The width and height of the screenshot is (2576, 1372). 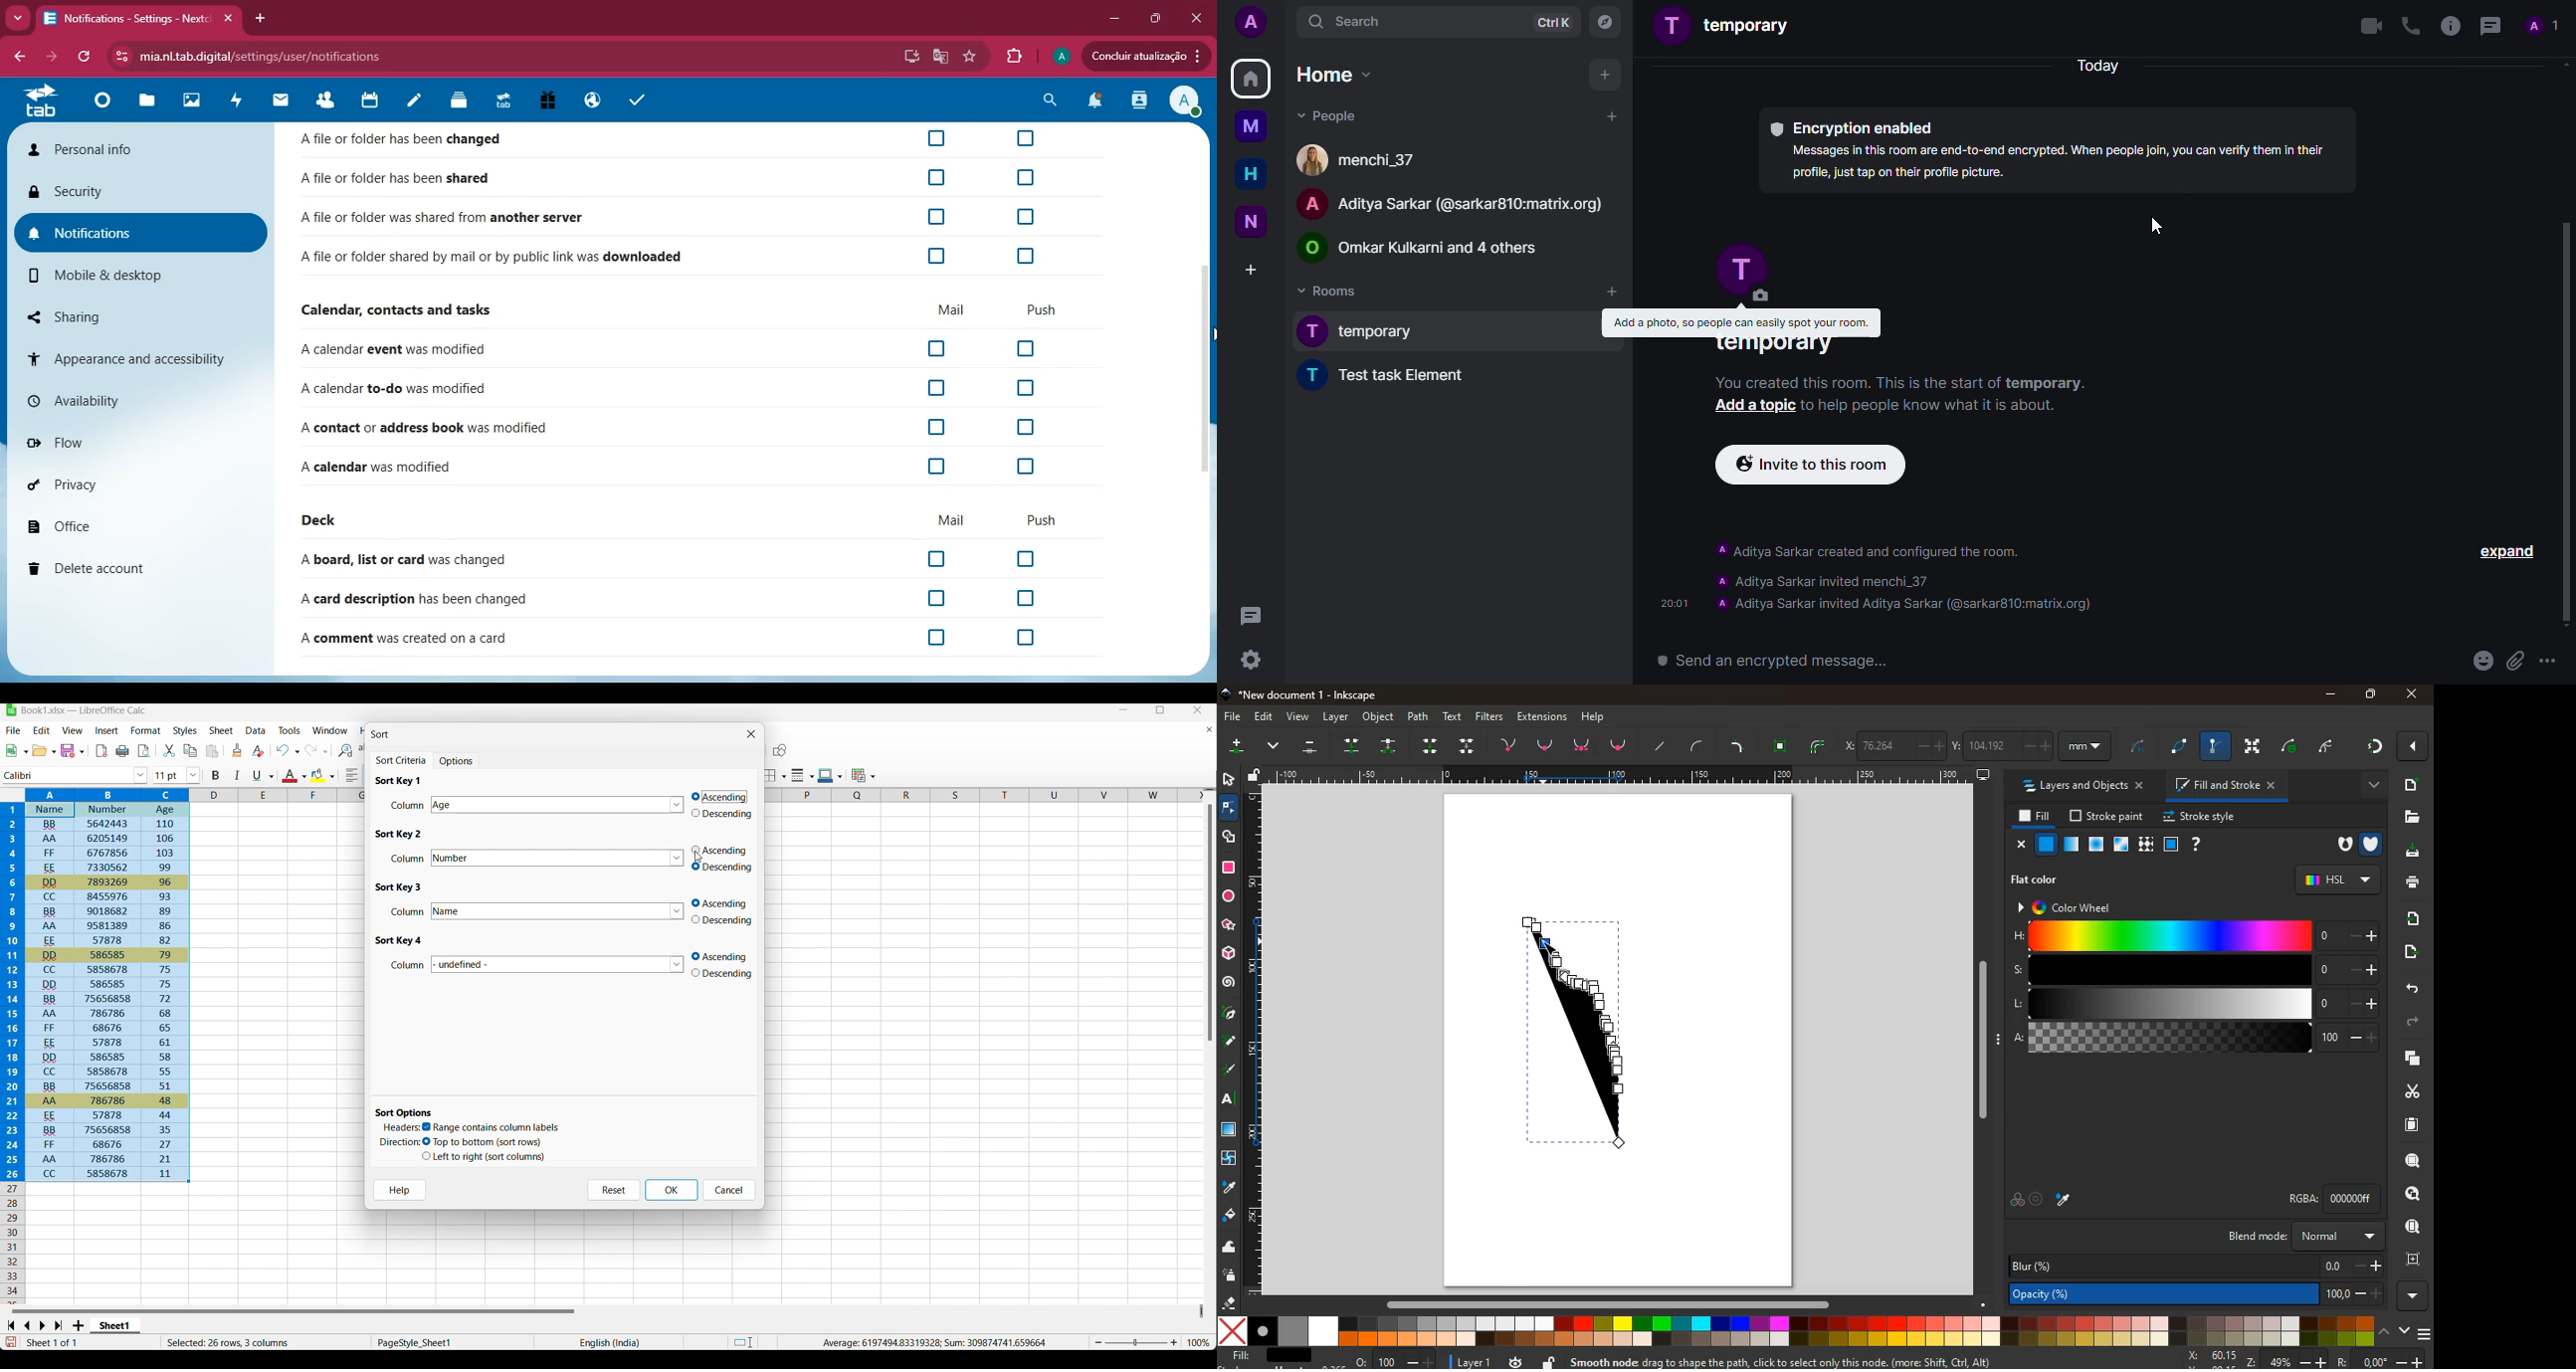 I want to click on Add a topic, so click(x=1755, y=405).